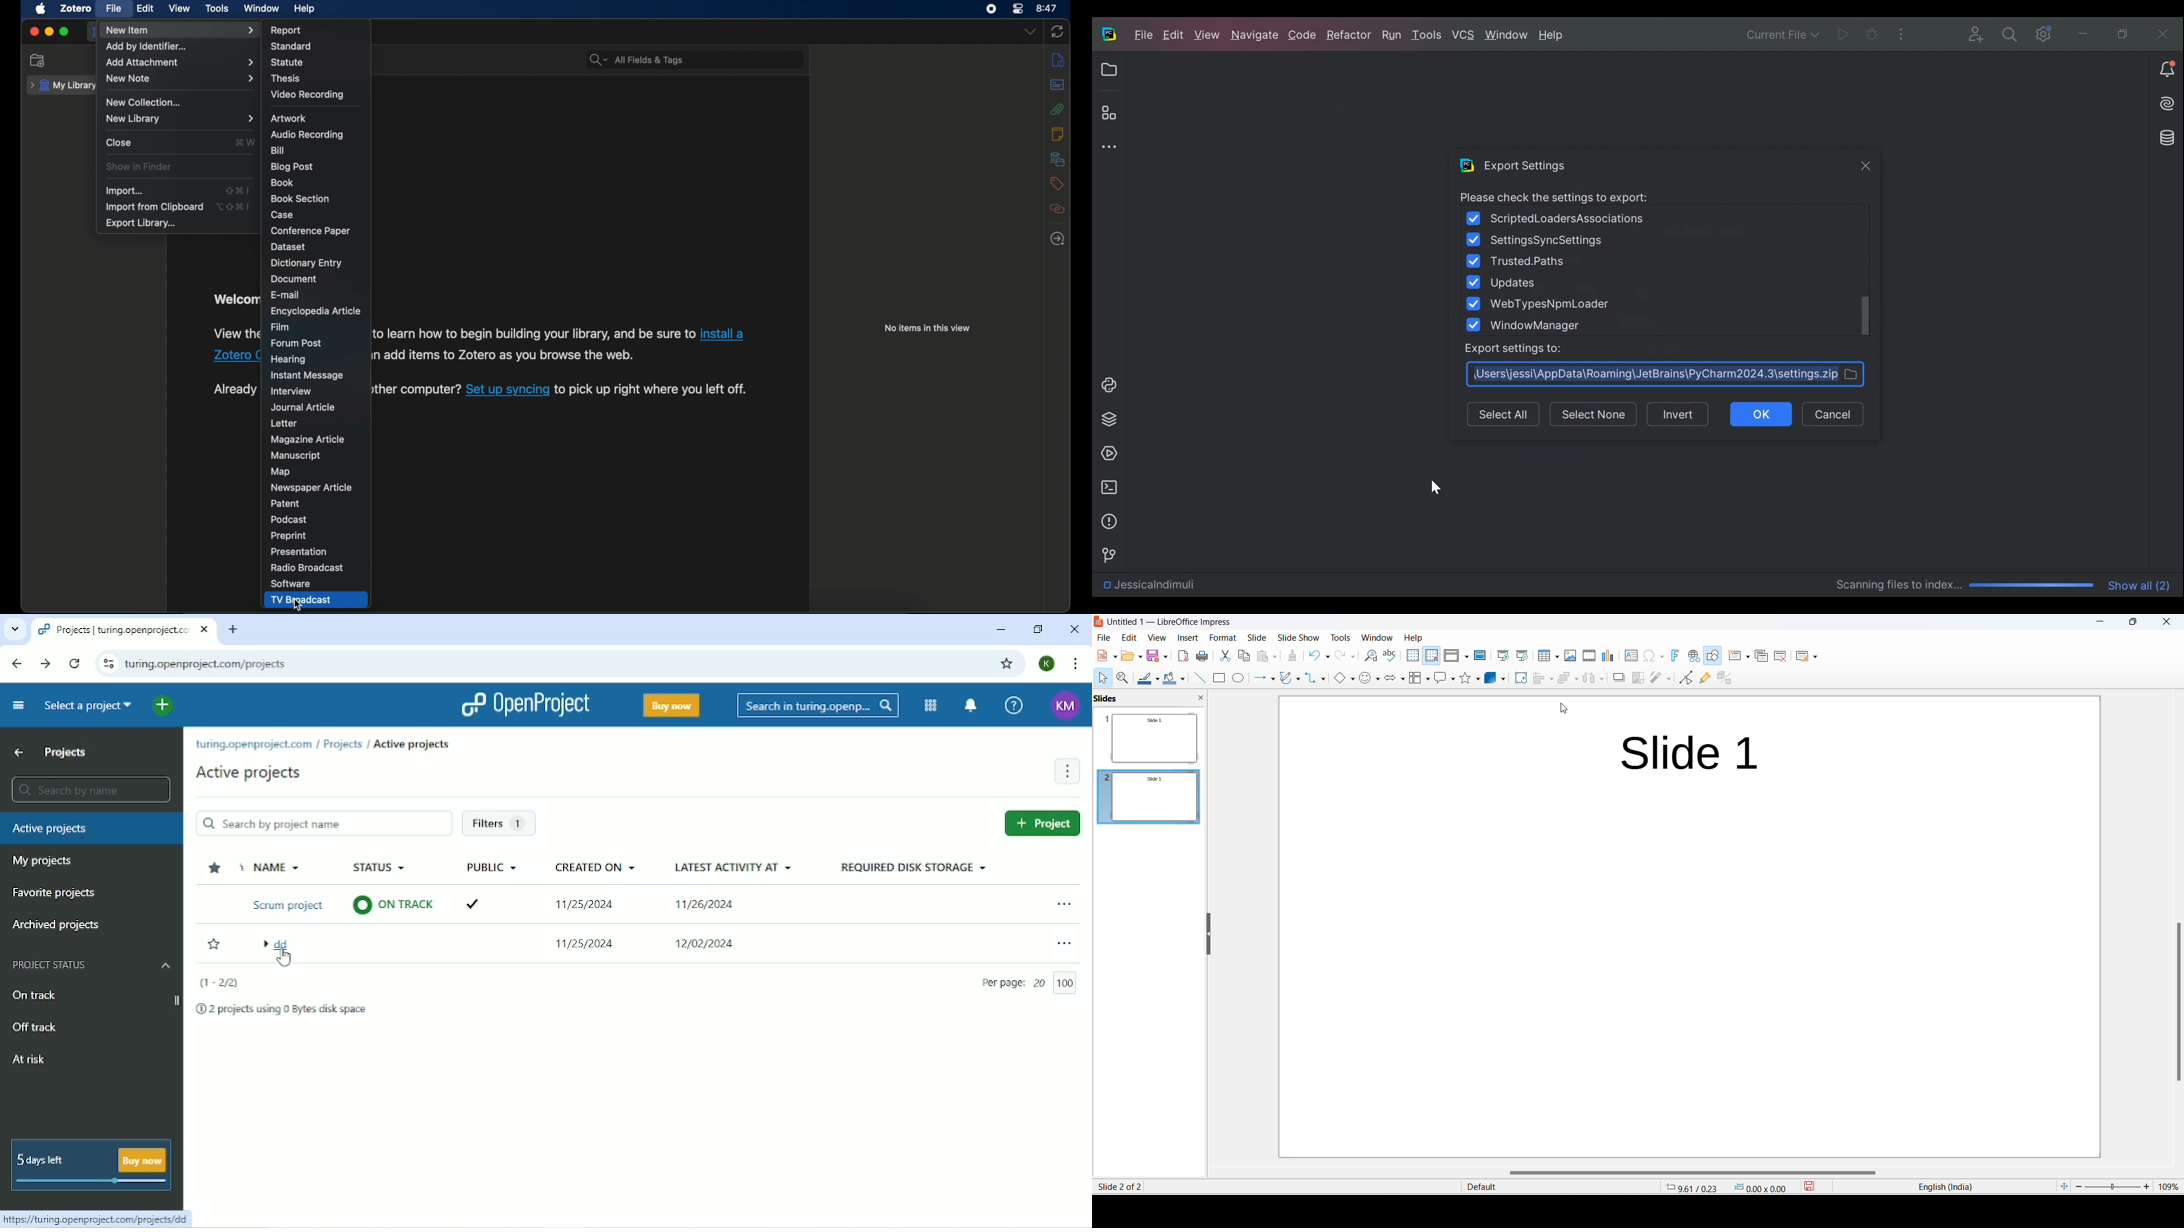 The height and width of the screenshot is (1232, 2184). Describe the element at coordinates (714, 903) in the screenshot. I see `11/26/2024` at that location.